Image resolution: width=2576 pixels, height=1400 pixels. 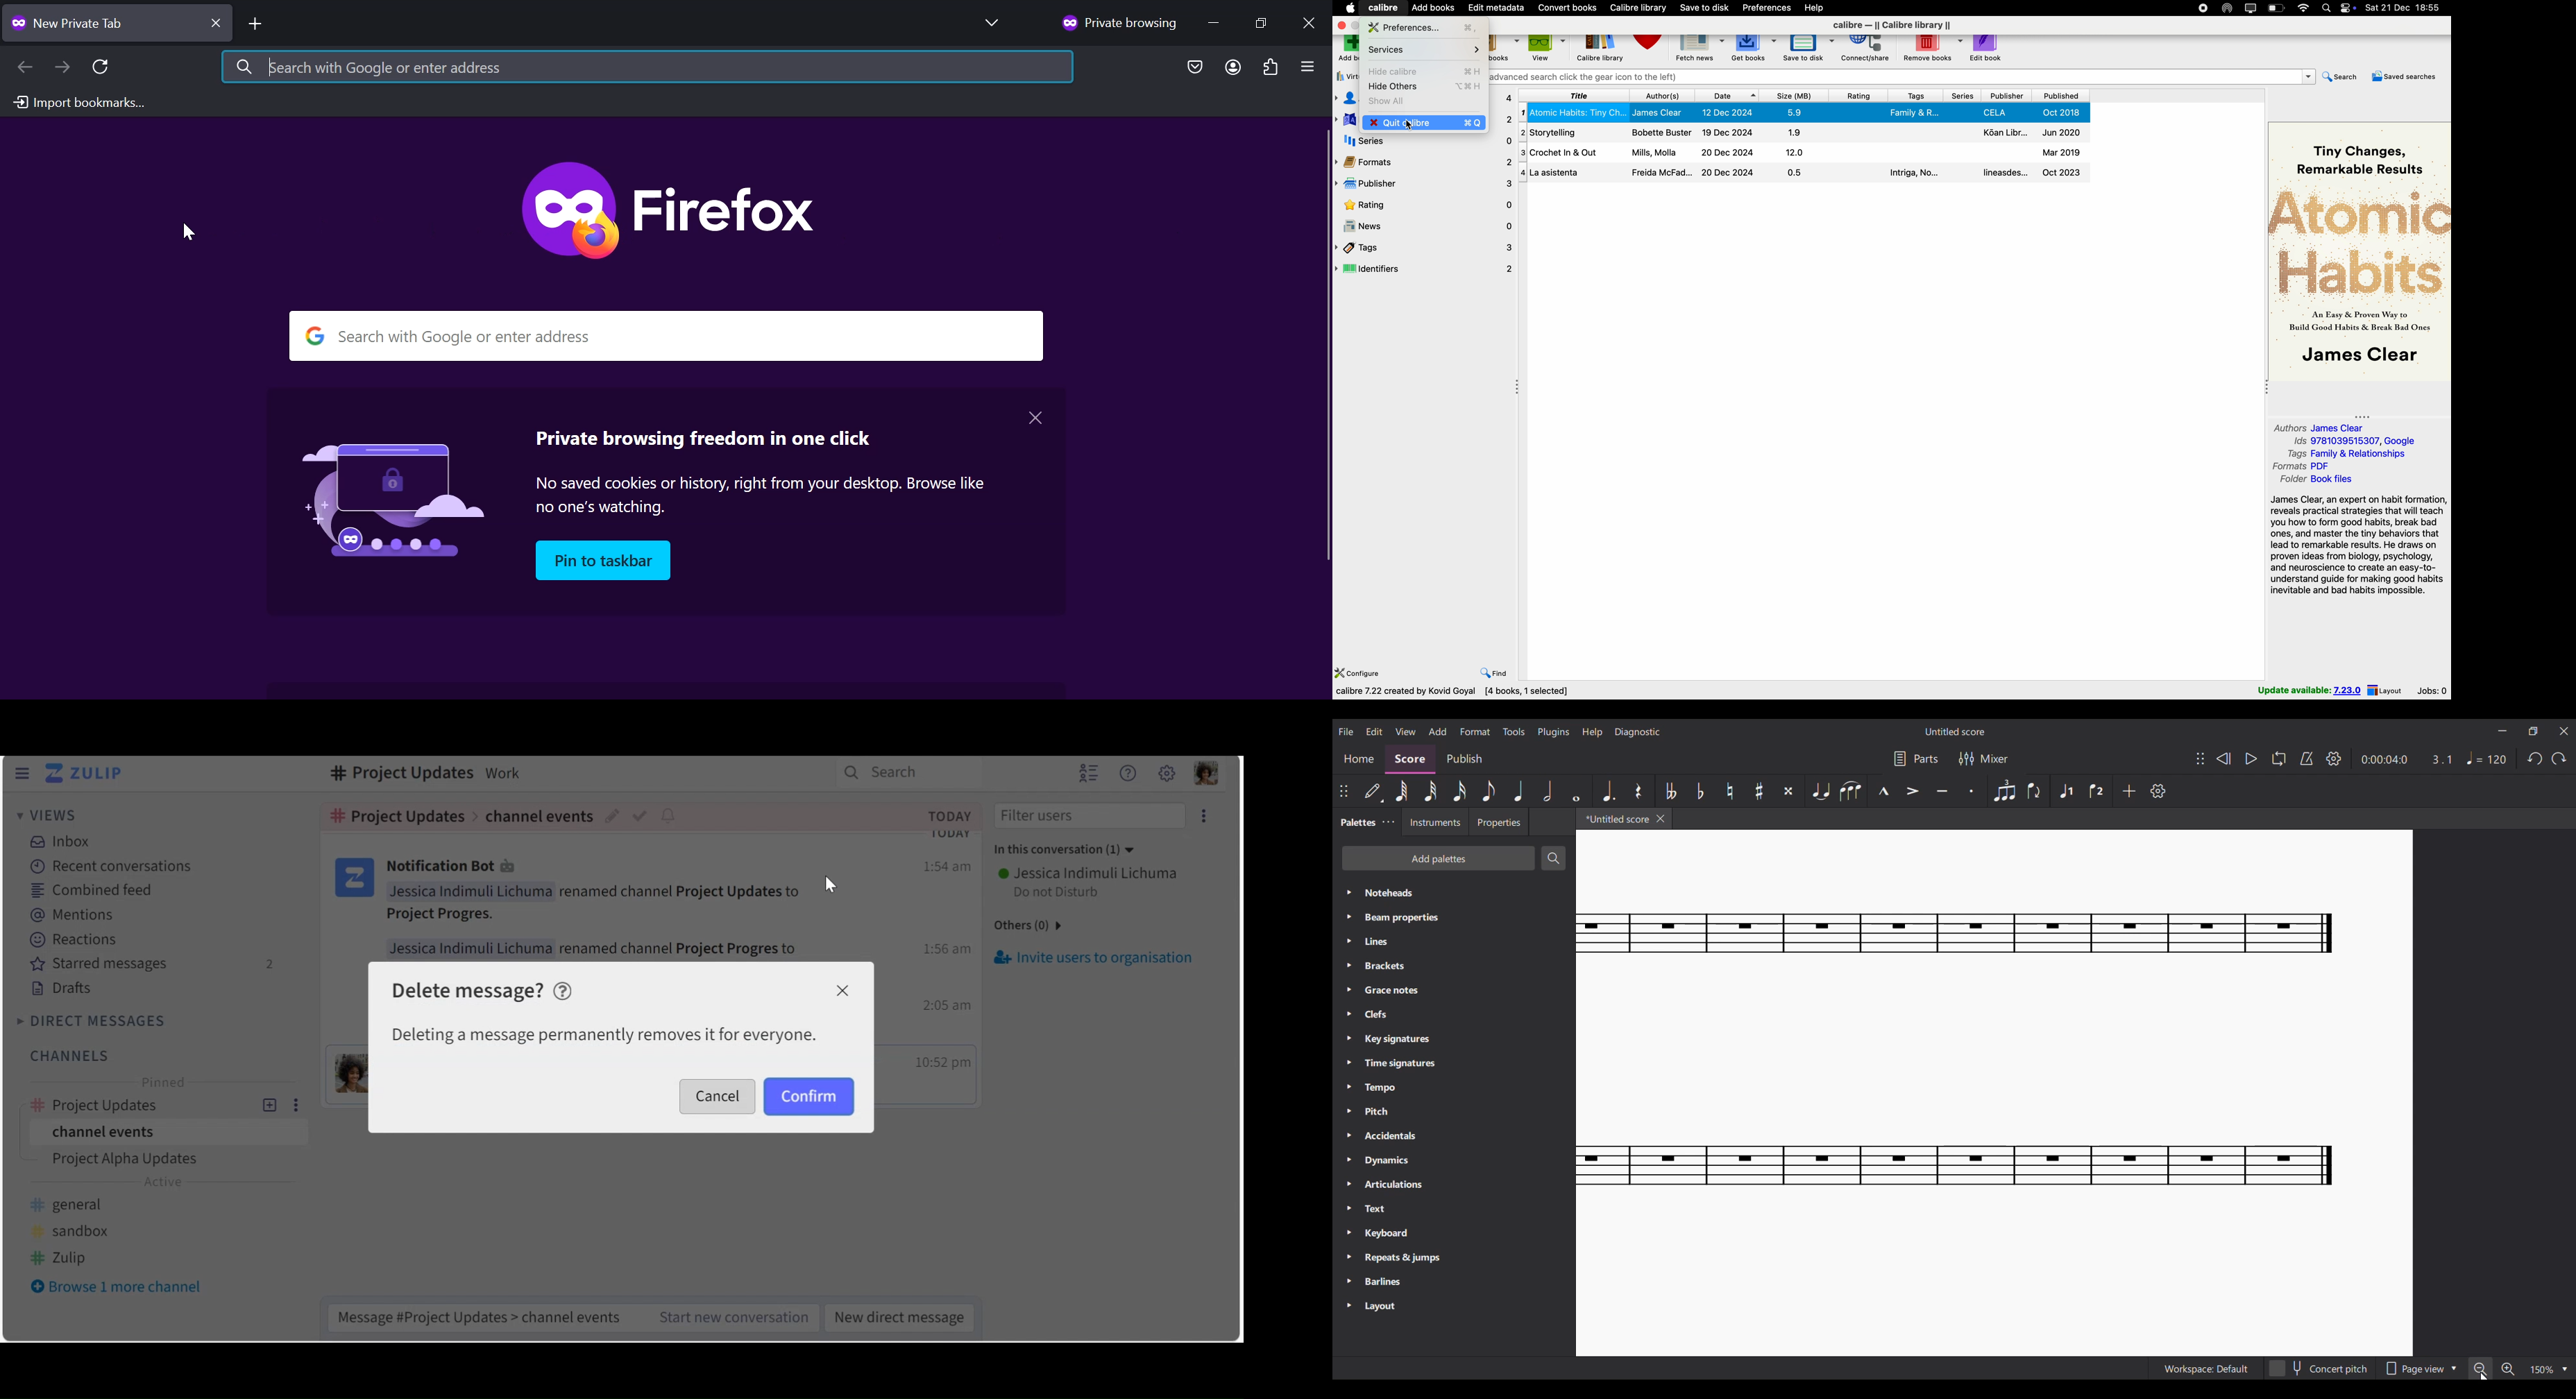 I want to click on Home section, so click(x=1360, y=759).